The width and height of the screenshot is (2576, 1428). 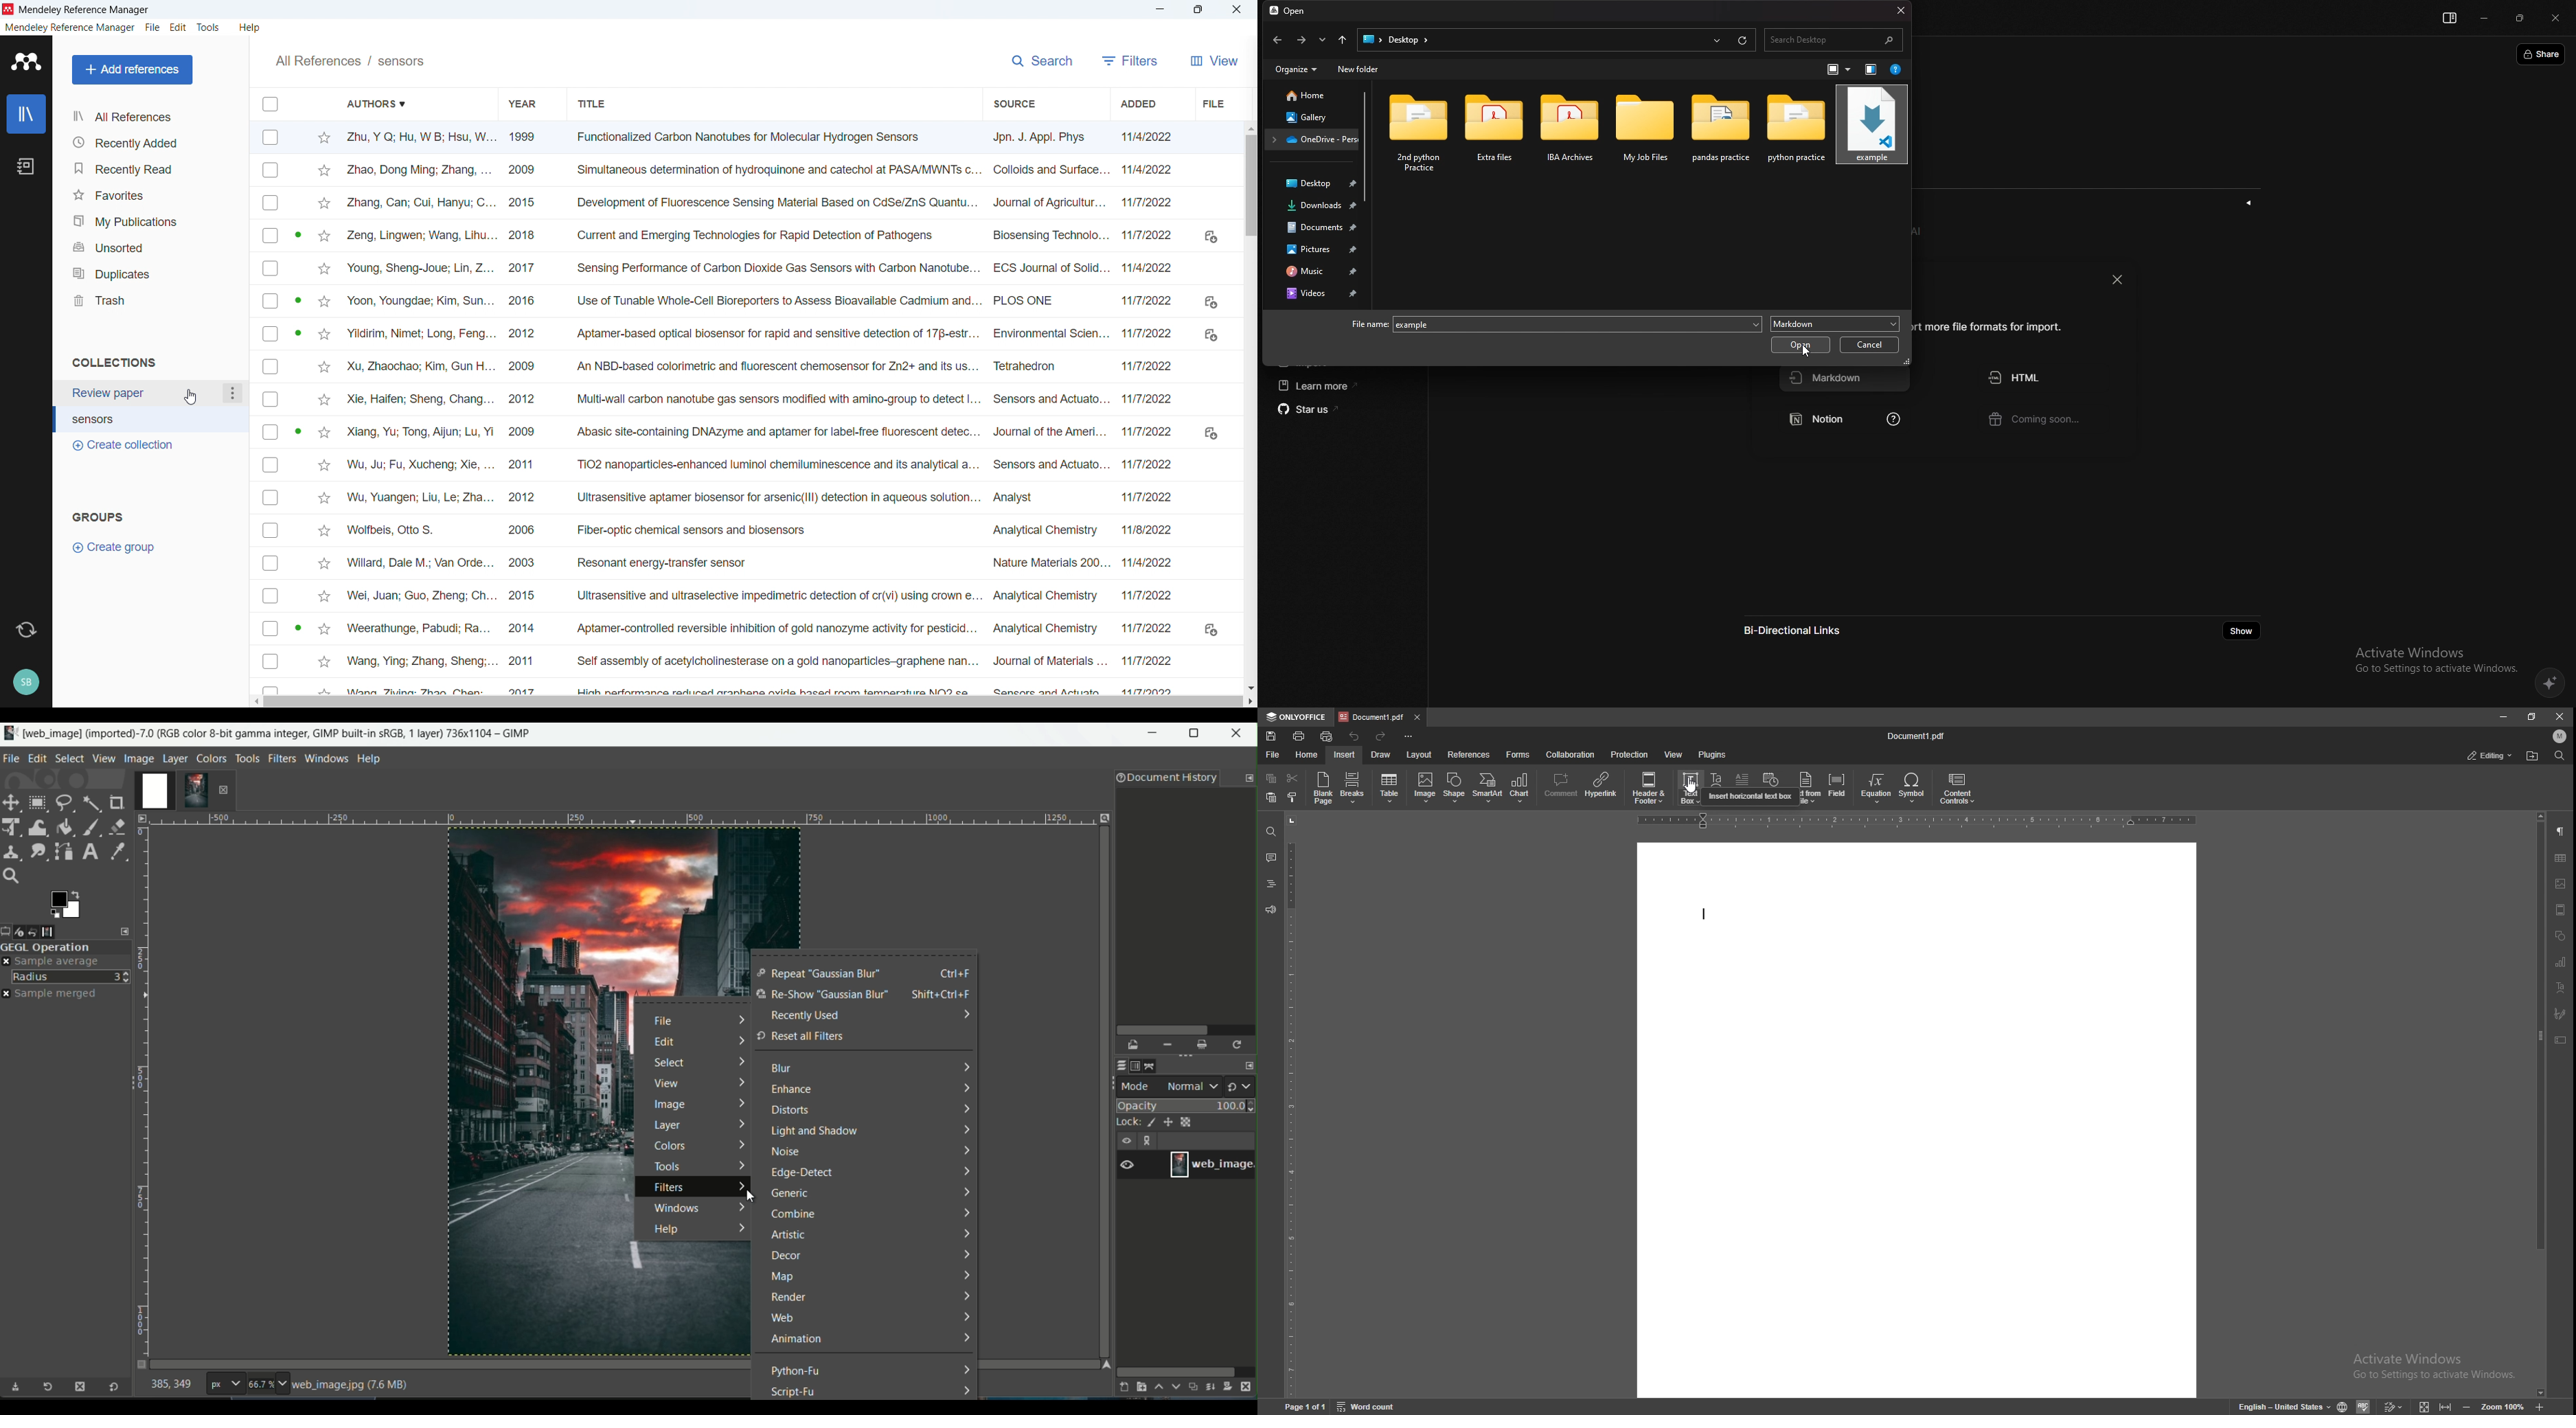 I want to click on logo, so click(x=9, y=9).